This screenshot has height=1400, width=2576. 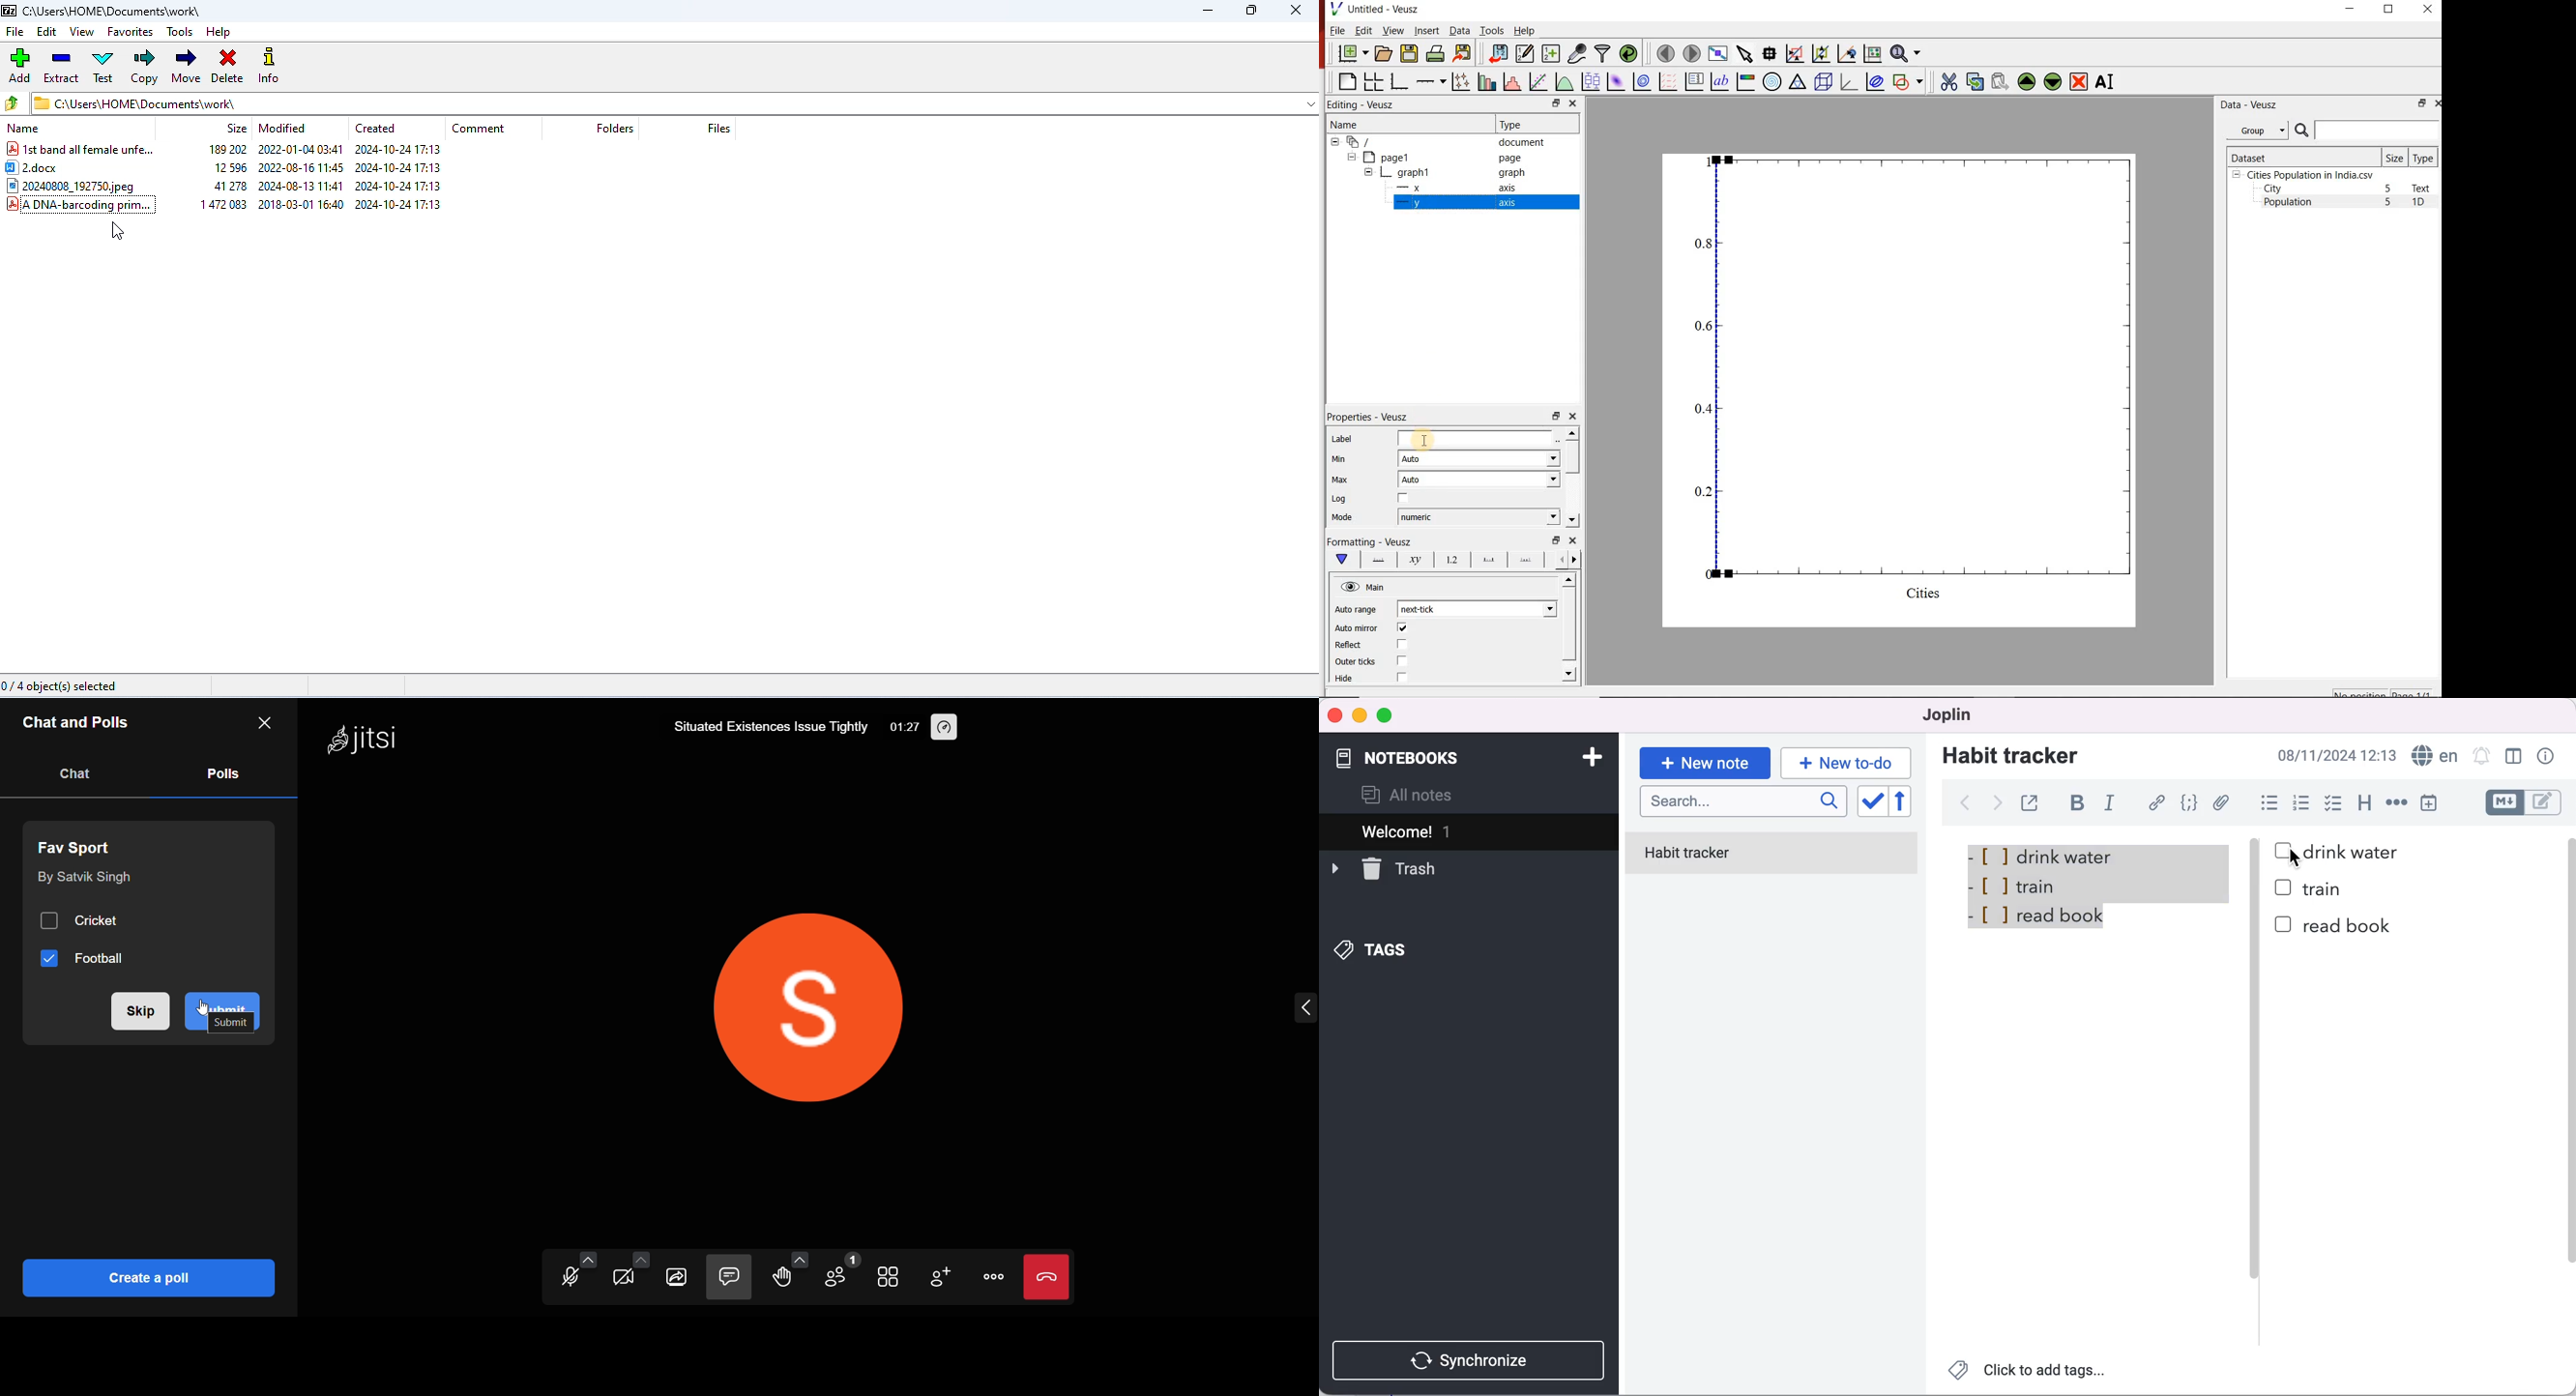 What do you see at coordinates (2254, 1085) in the screenshot?
I see `vertical slider` at bounding box center [2254, 1085].